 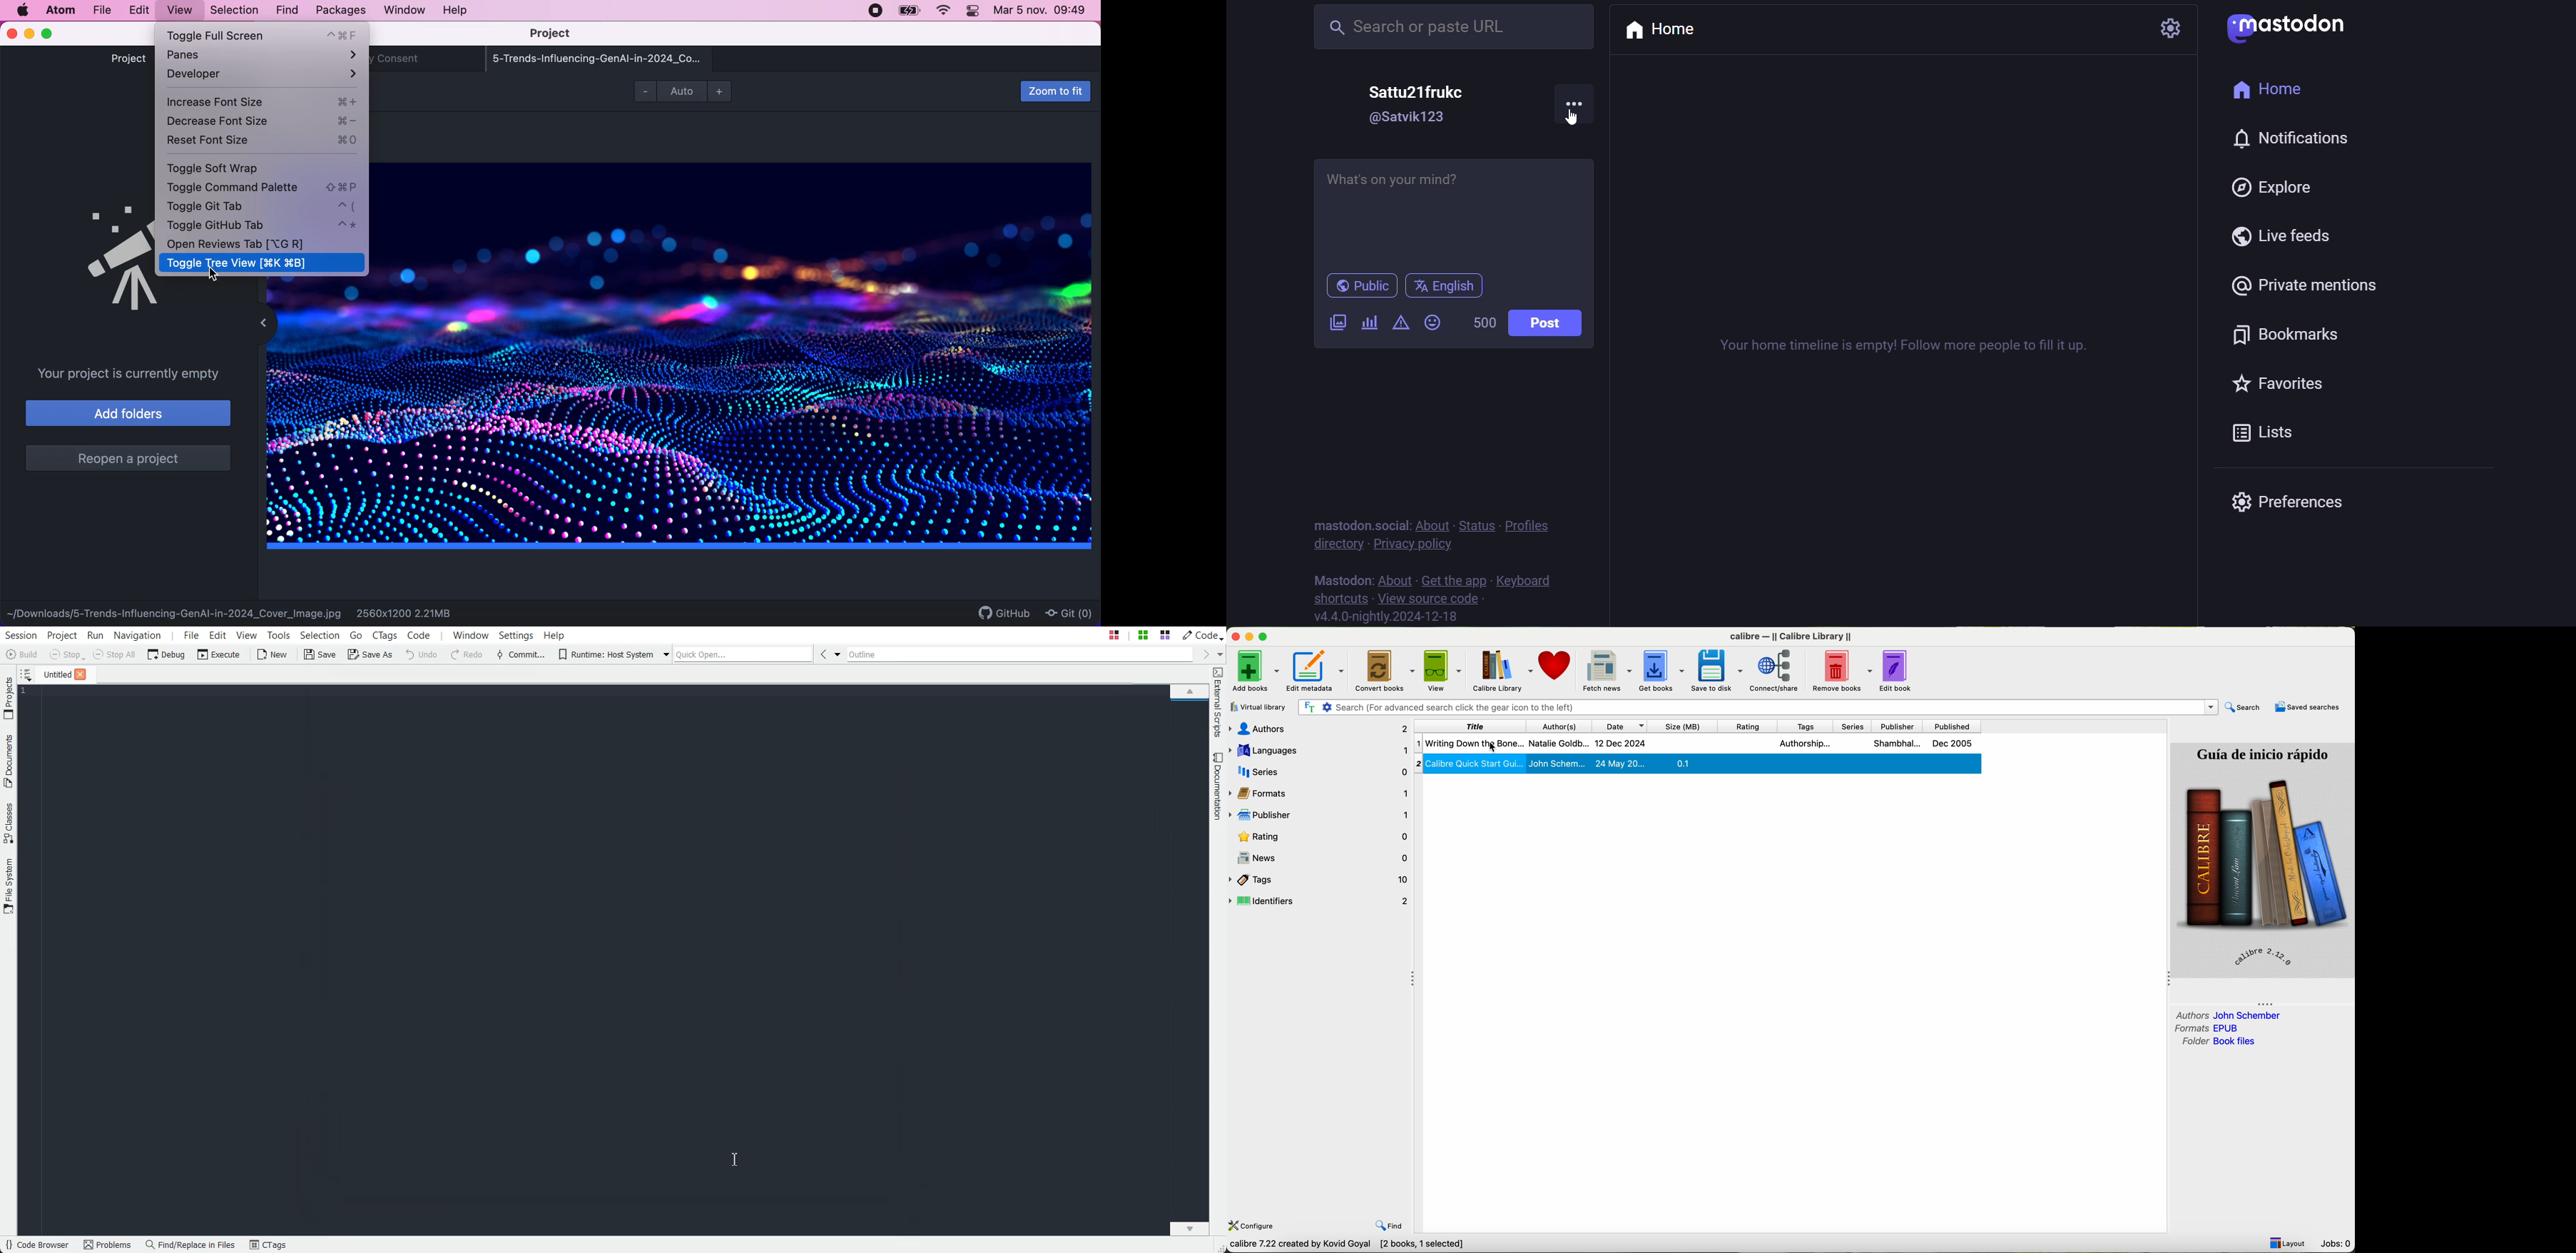 I want to click on Build, so click(x=23, y=656).